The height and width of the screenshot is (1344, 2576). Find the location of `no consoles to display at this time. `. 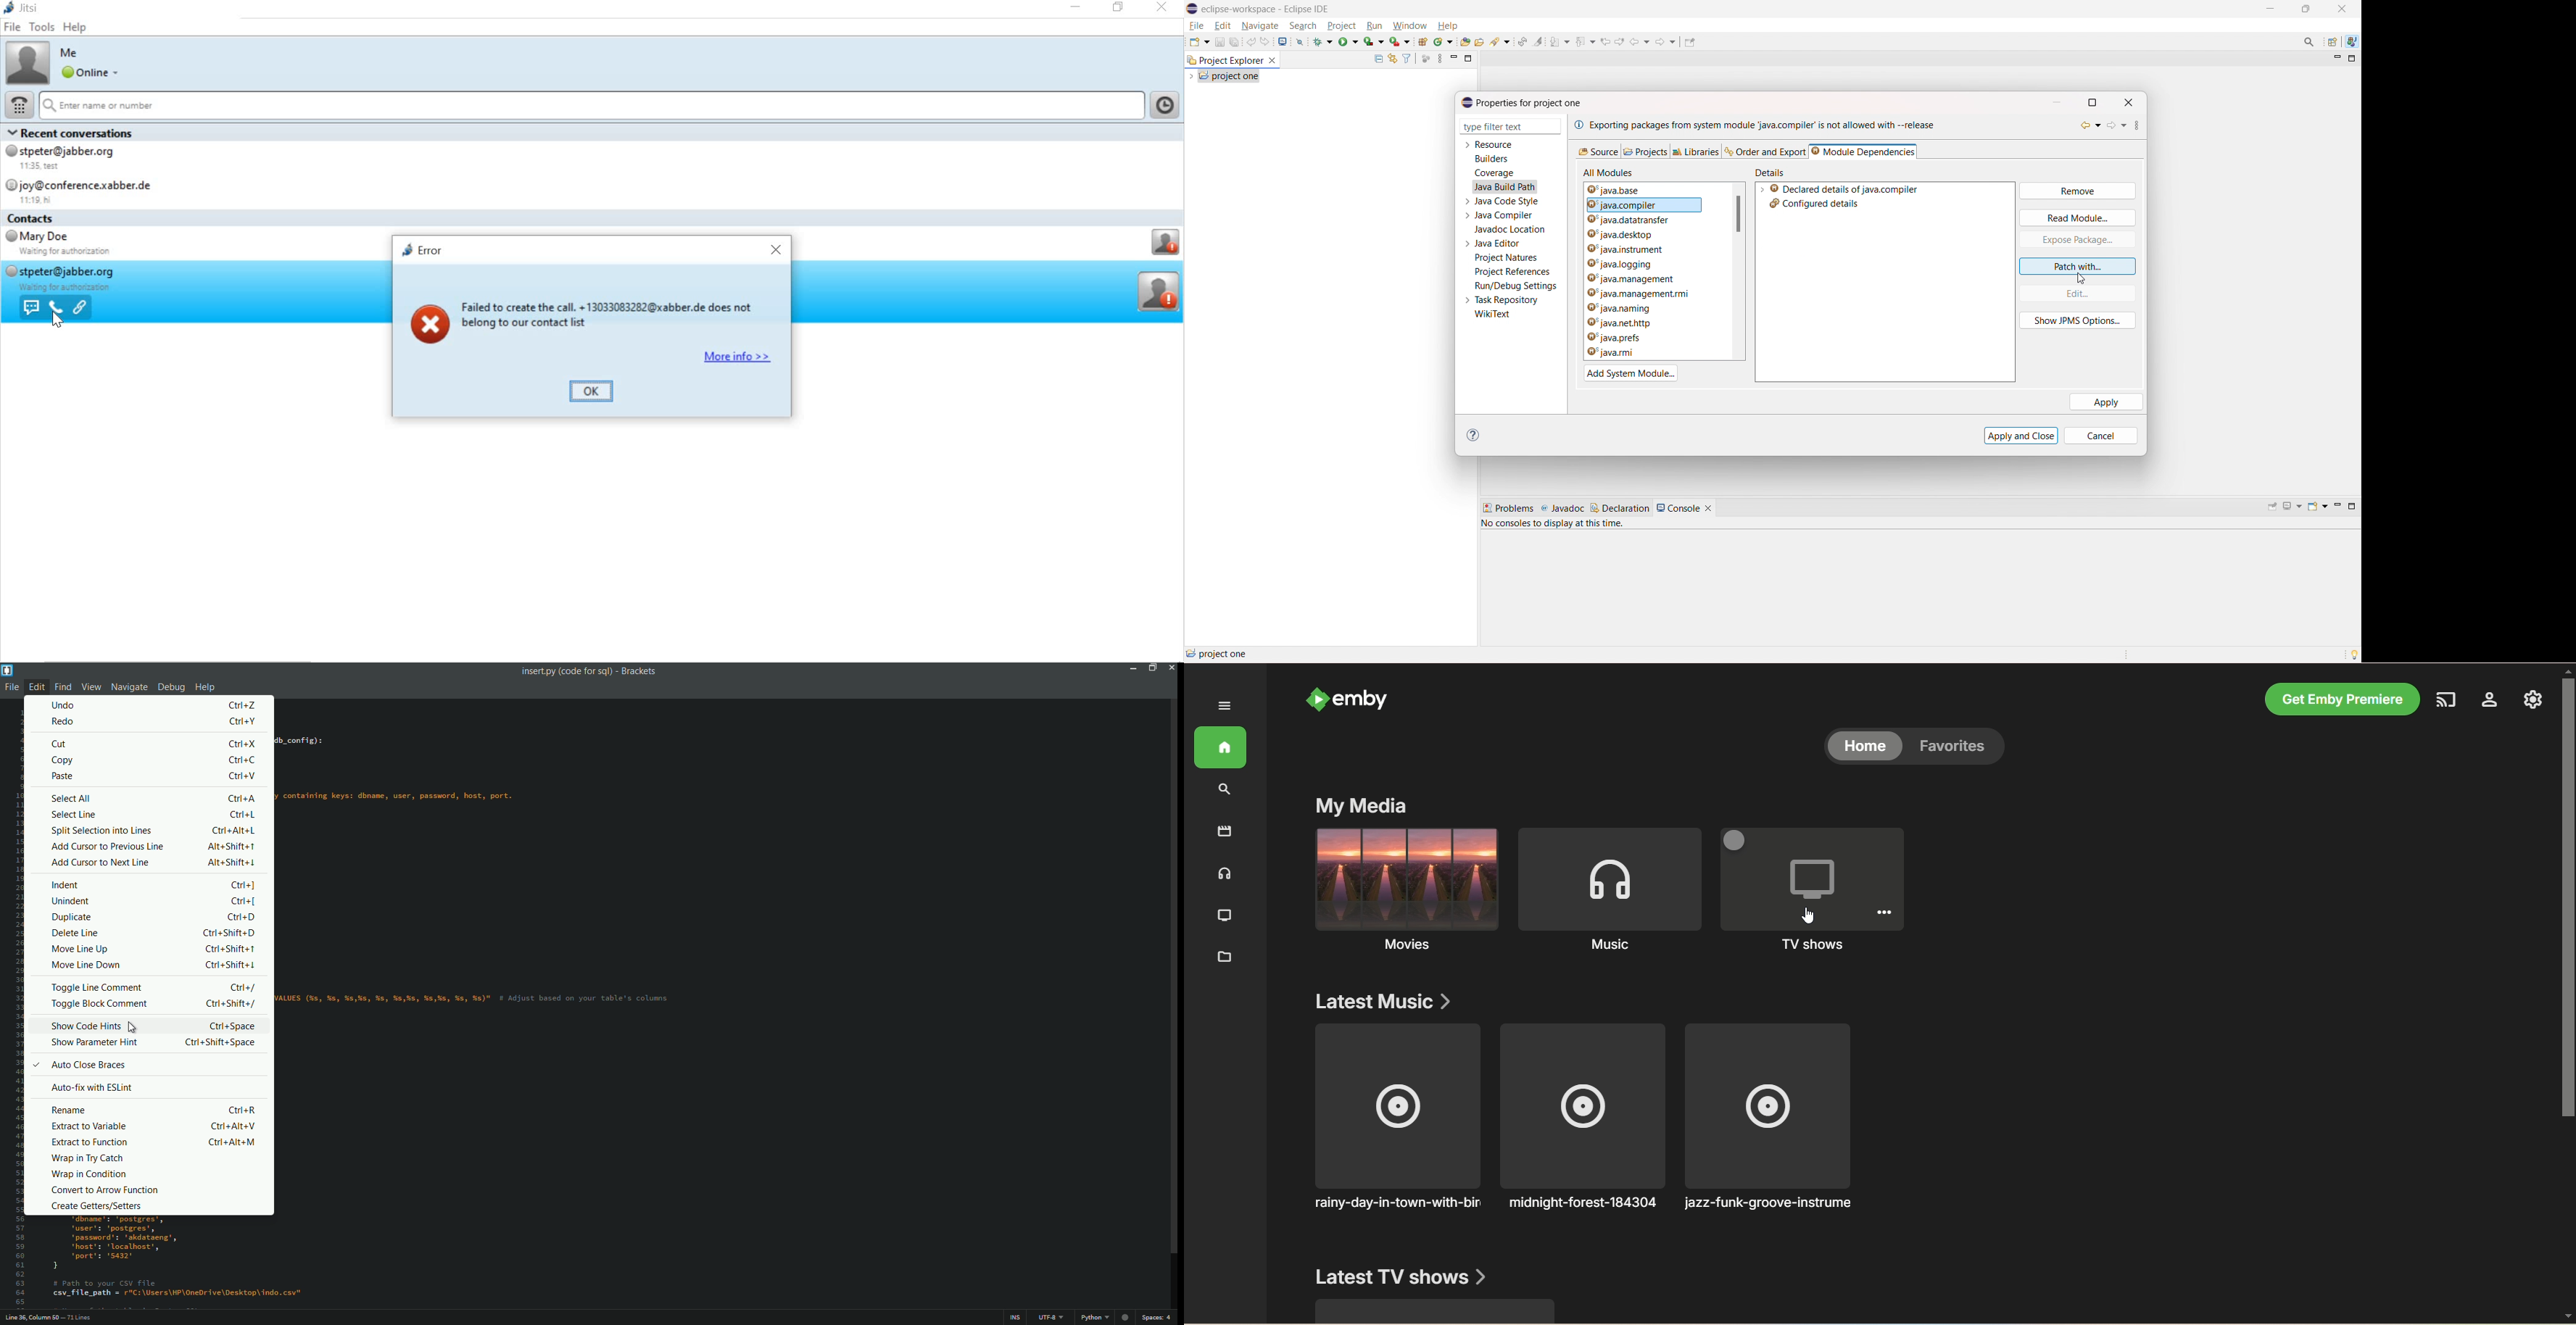

no consoles to display at this time.  is located at coordinates (1555, 526).